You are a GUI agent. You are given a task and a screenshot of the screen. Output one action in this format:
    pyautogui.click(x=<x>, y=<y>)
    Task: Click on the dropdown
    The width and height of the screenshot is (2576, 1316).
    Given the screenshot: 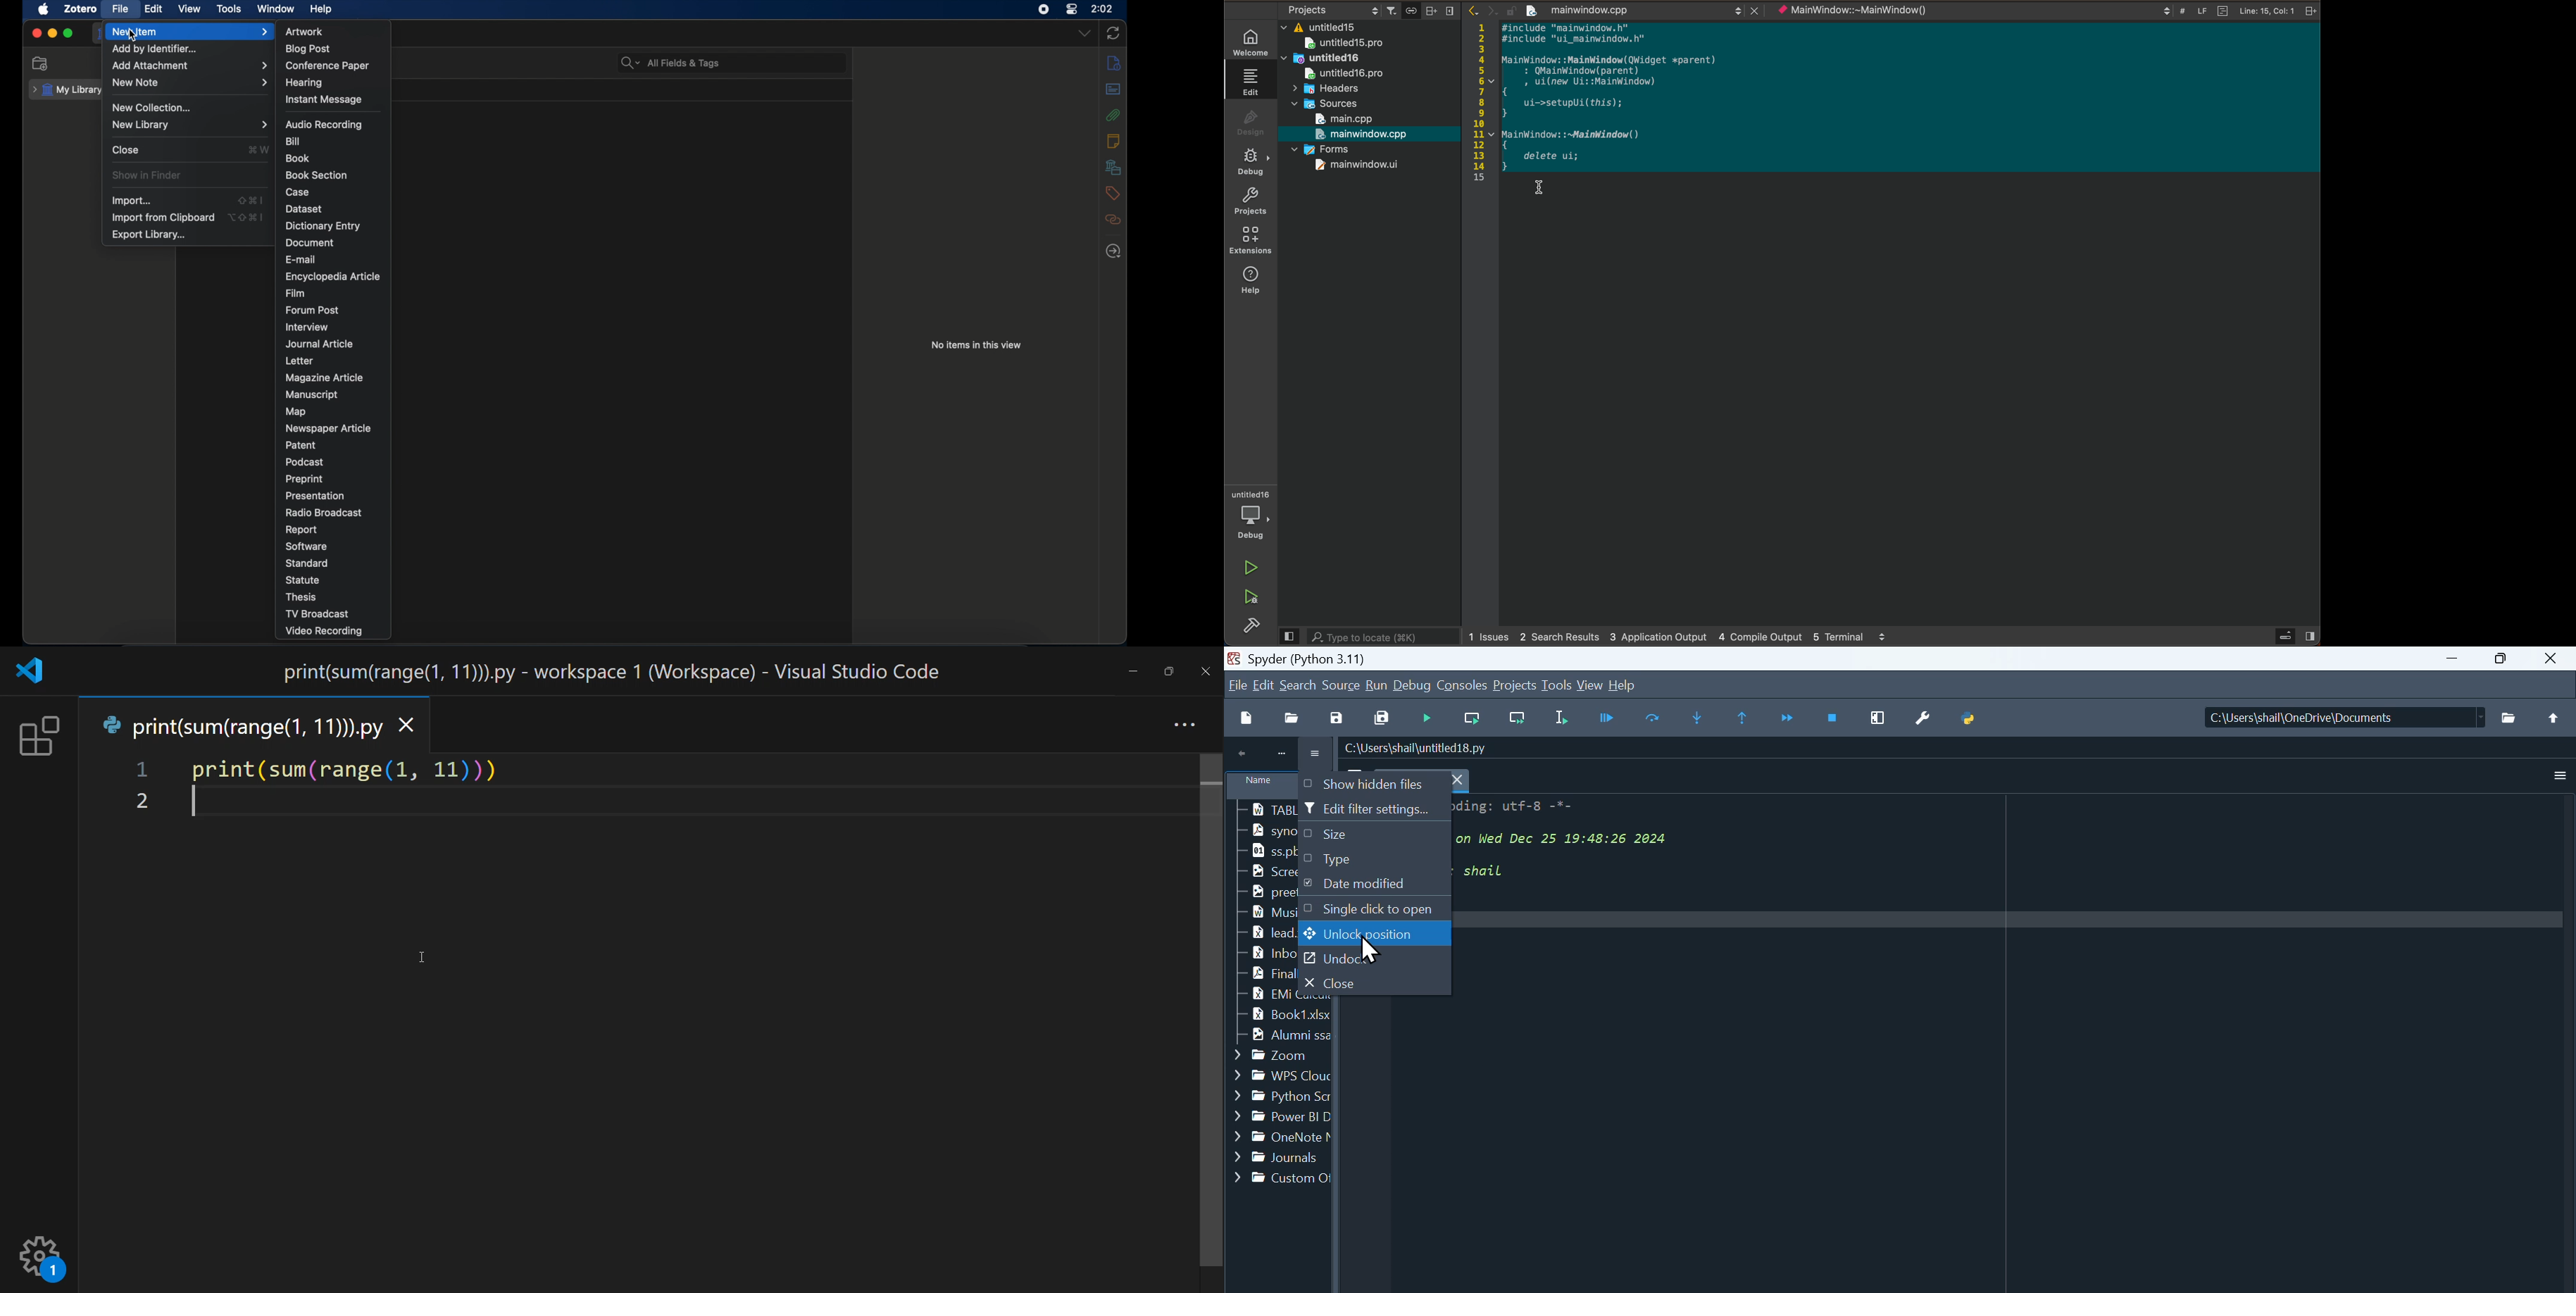 What is the action you would take?
    pyautogui.click(x=1084, y=34)
    